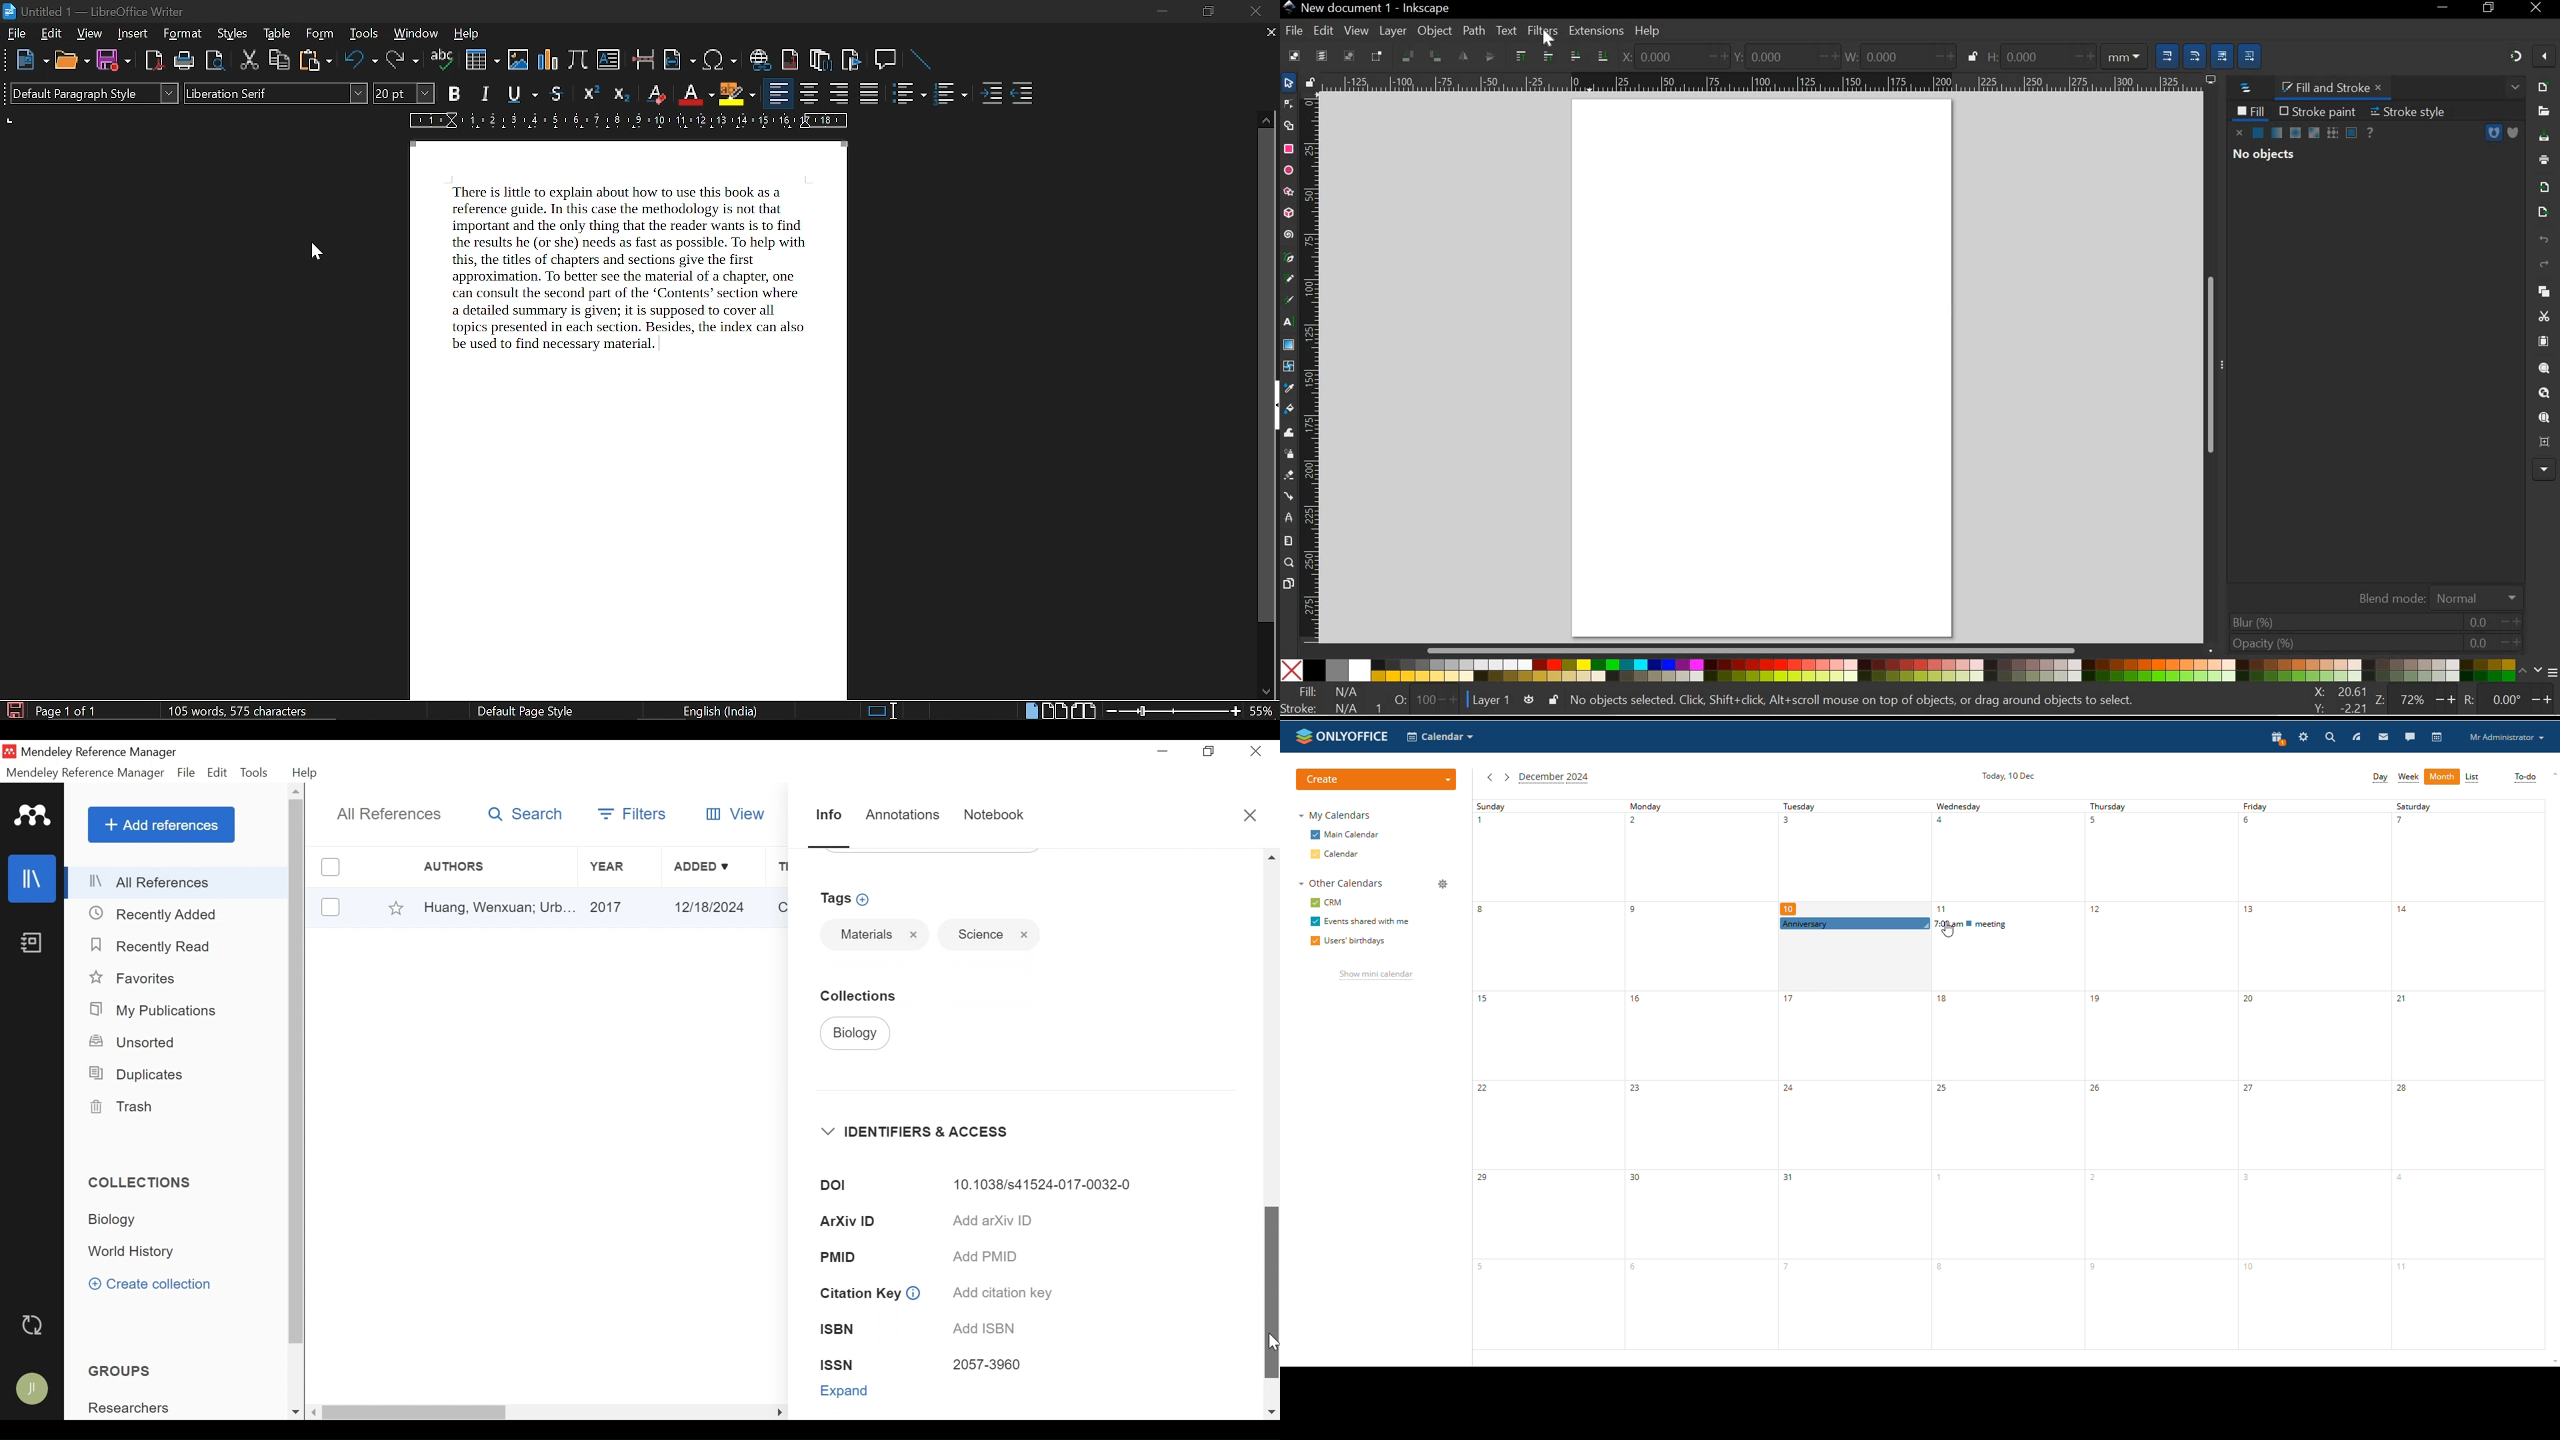 The width and height of the screenshot is (2576, 1456). Describe the element at coordinates (902, 815) in the screenshot. I see `Annotations` at that location.